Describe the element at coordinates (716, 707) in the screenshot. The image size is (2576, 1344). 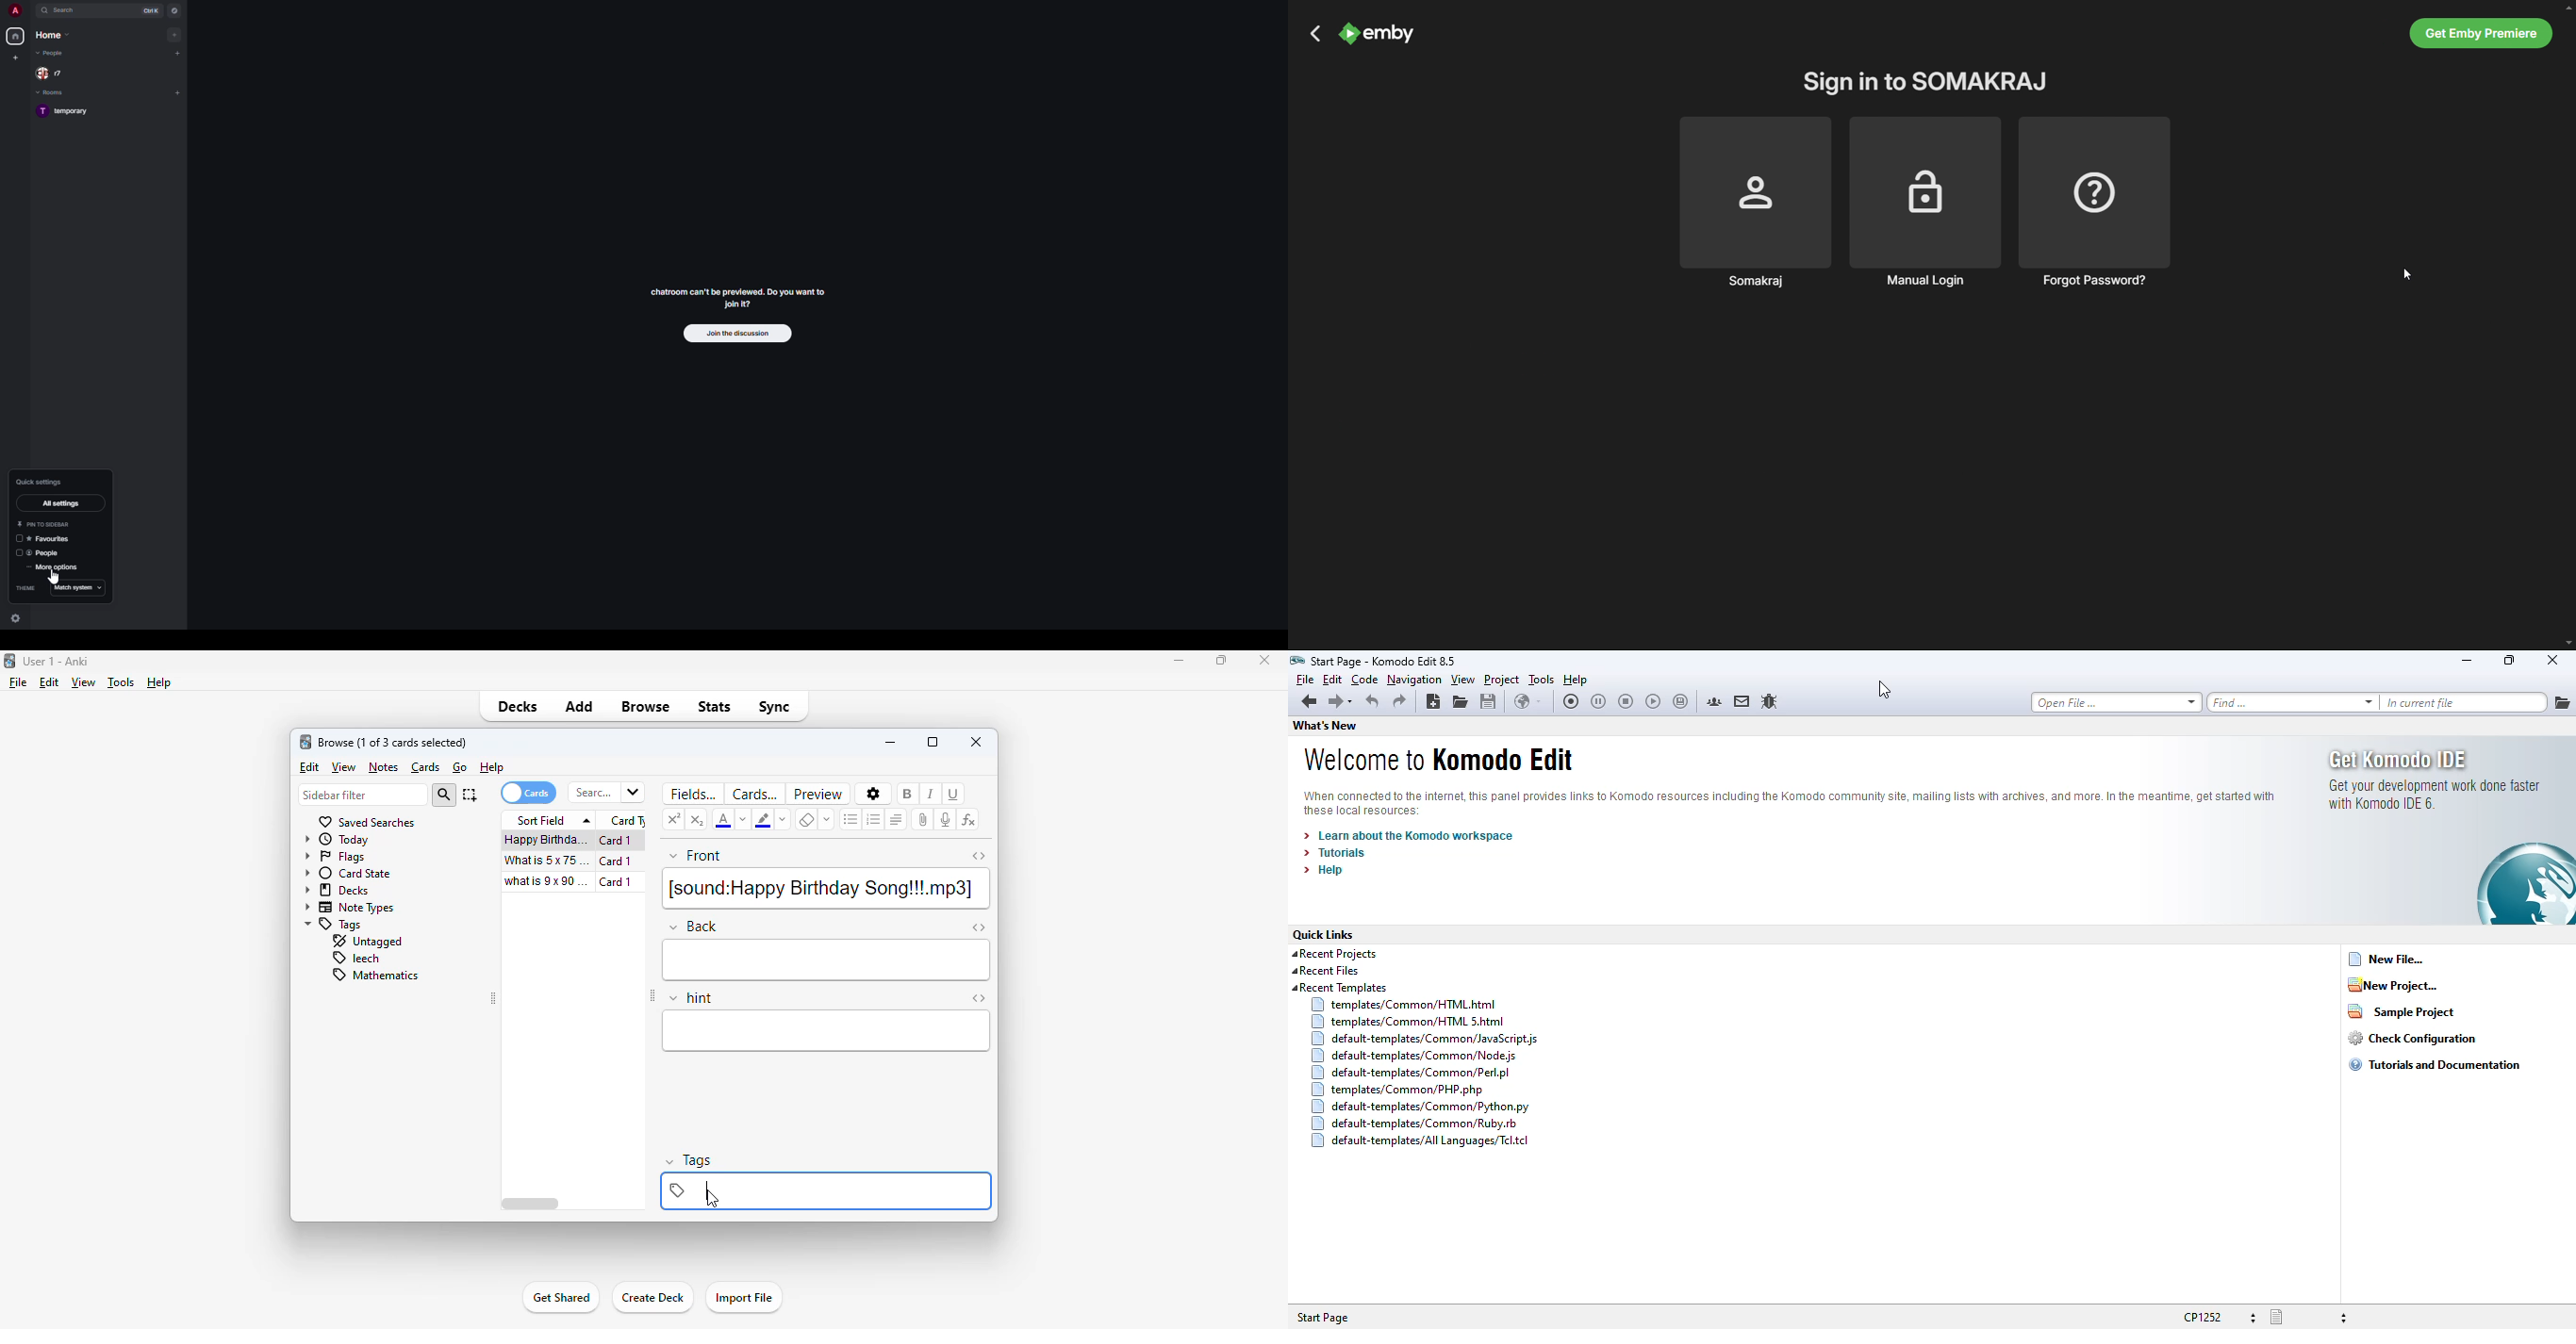
I see `stats` at that location.